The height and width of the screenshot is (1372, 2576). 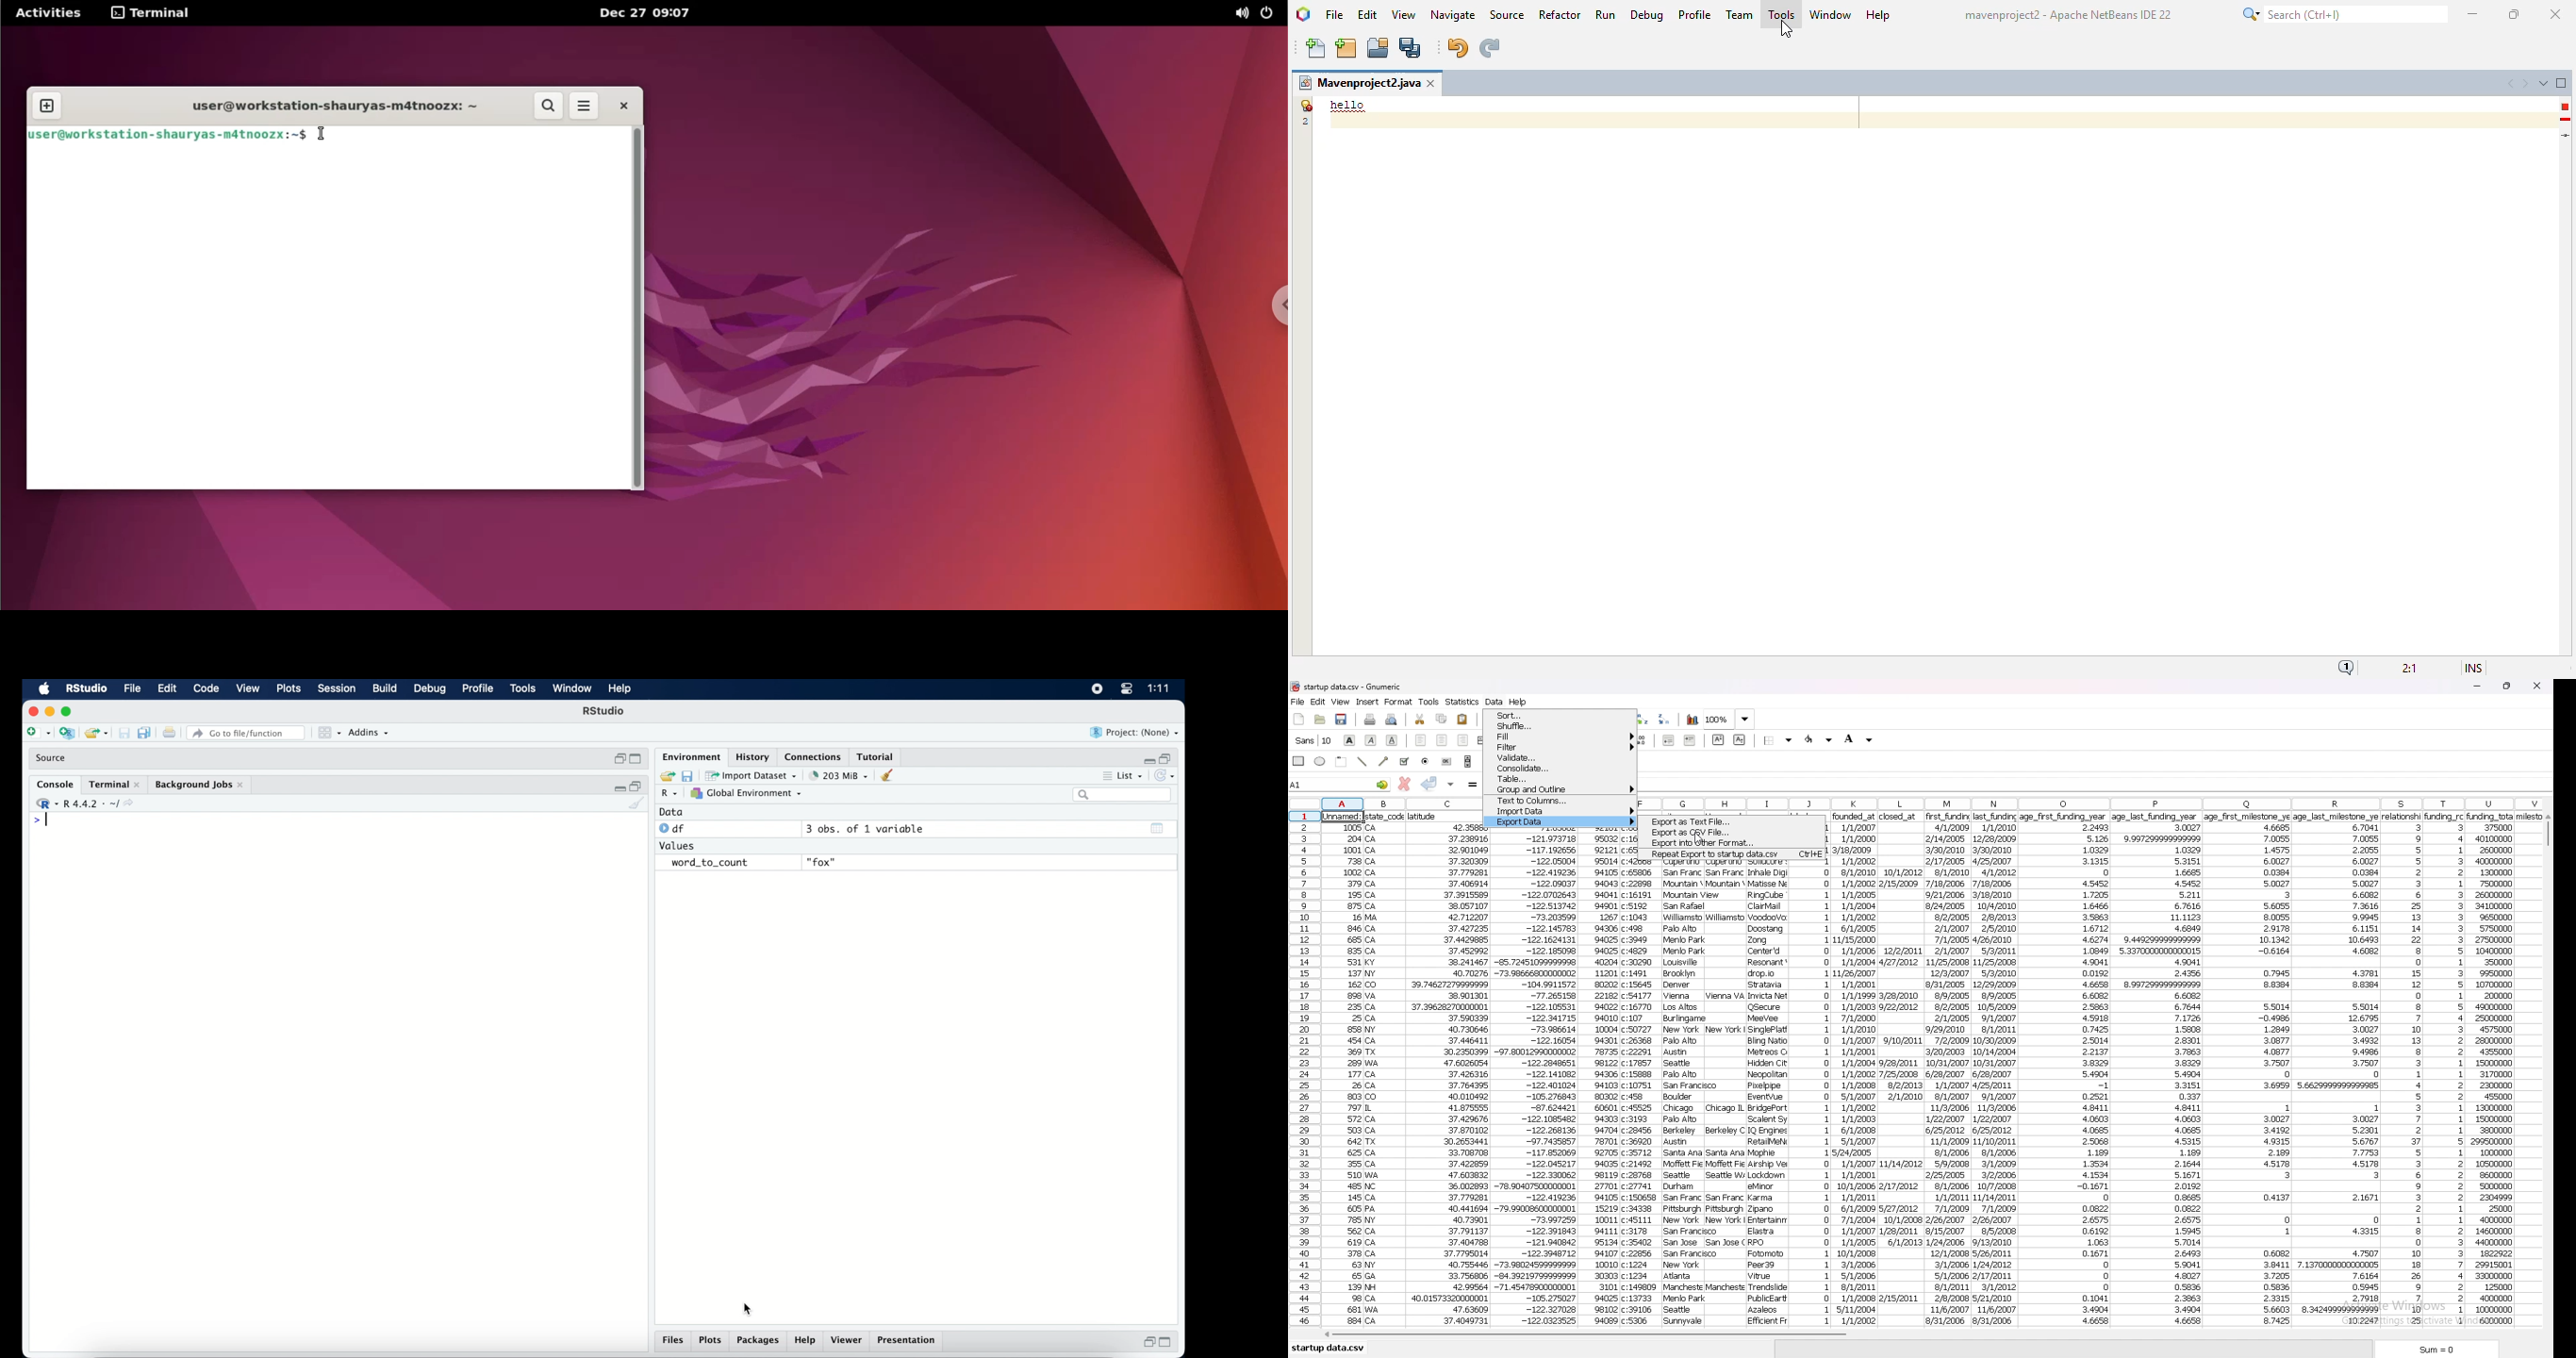 I want to click on create new project, so click(x=67, y=734).